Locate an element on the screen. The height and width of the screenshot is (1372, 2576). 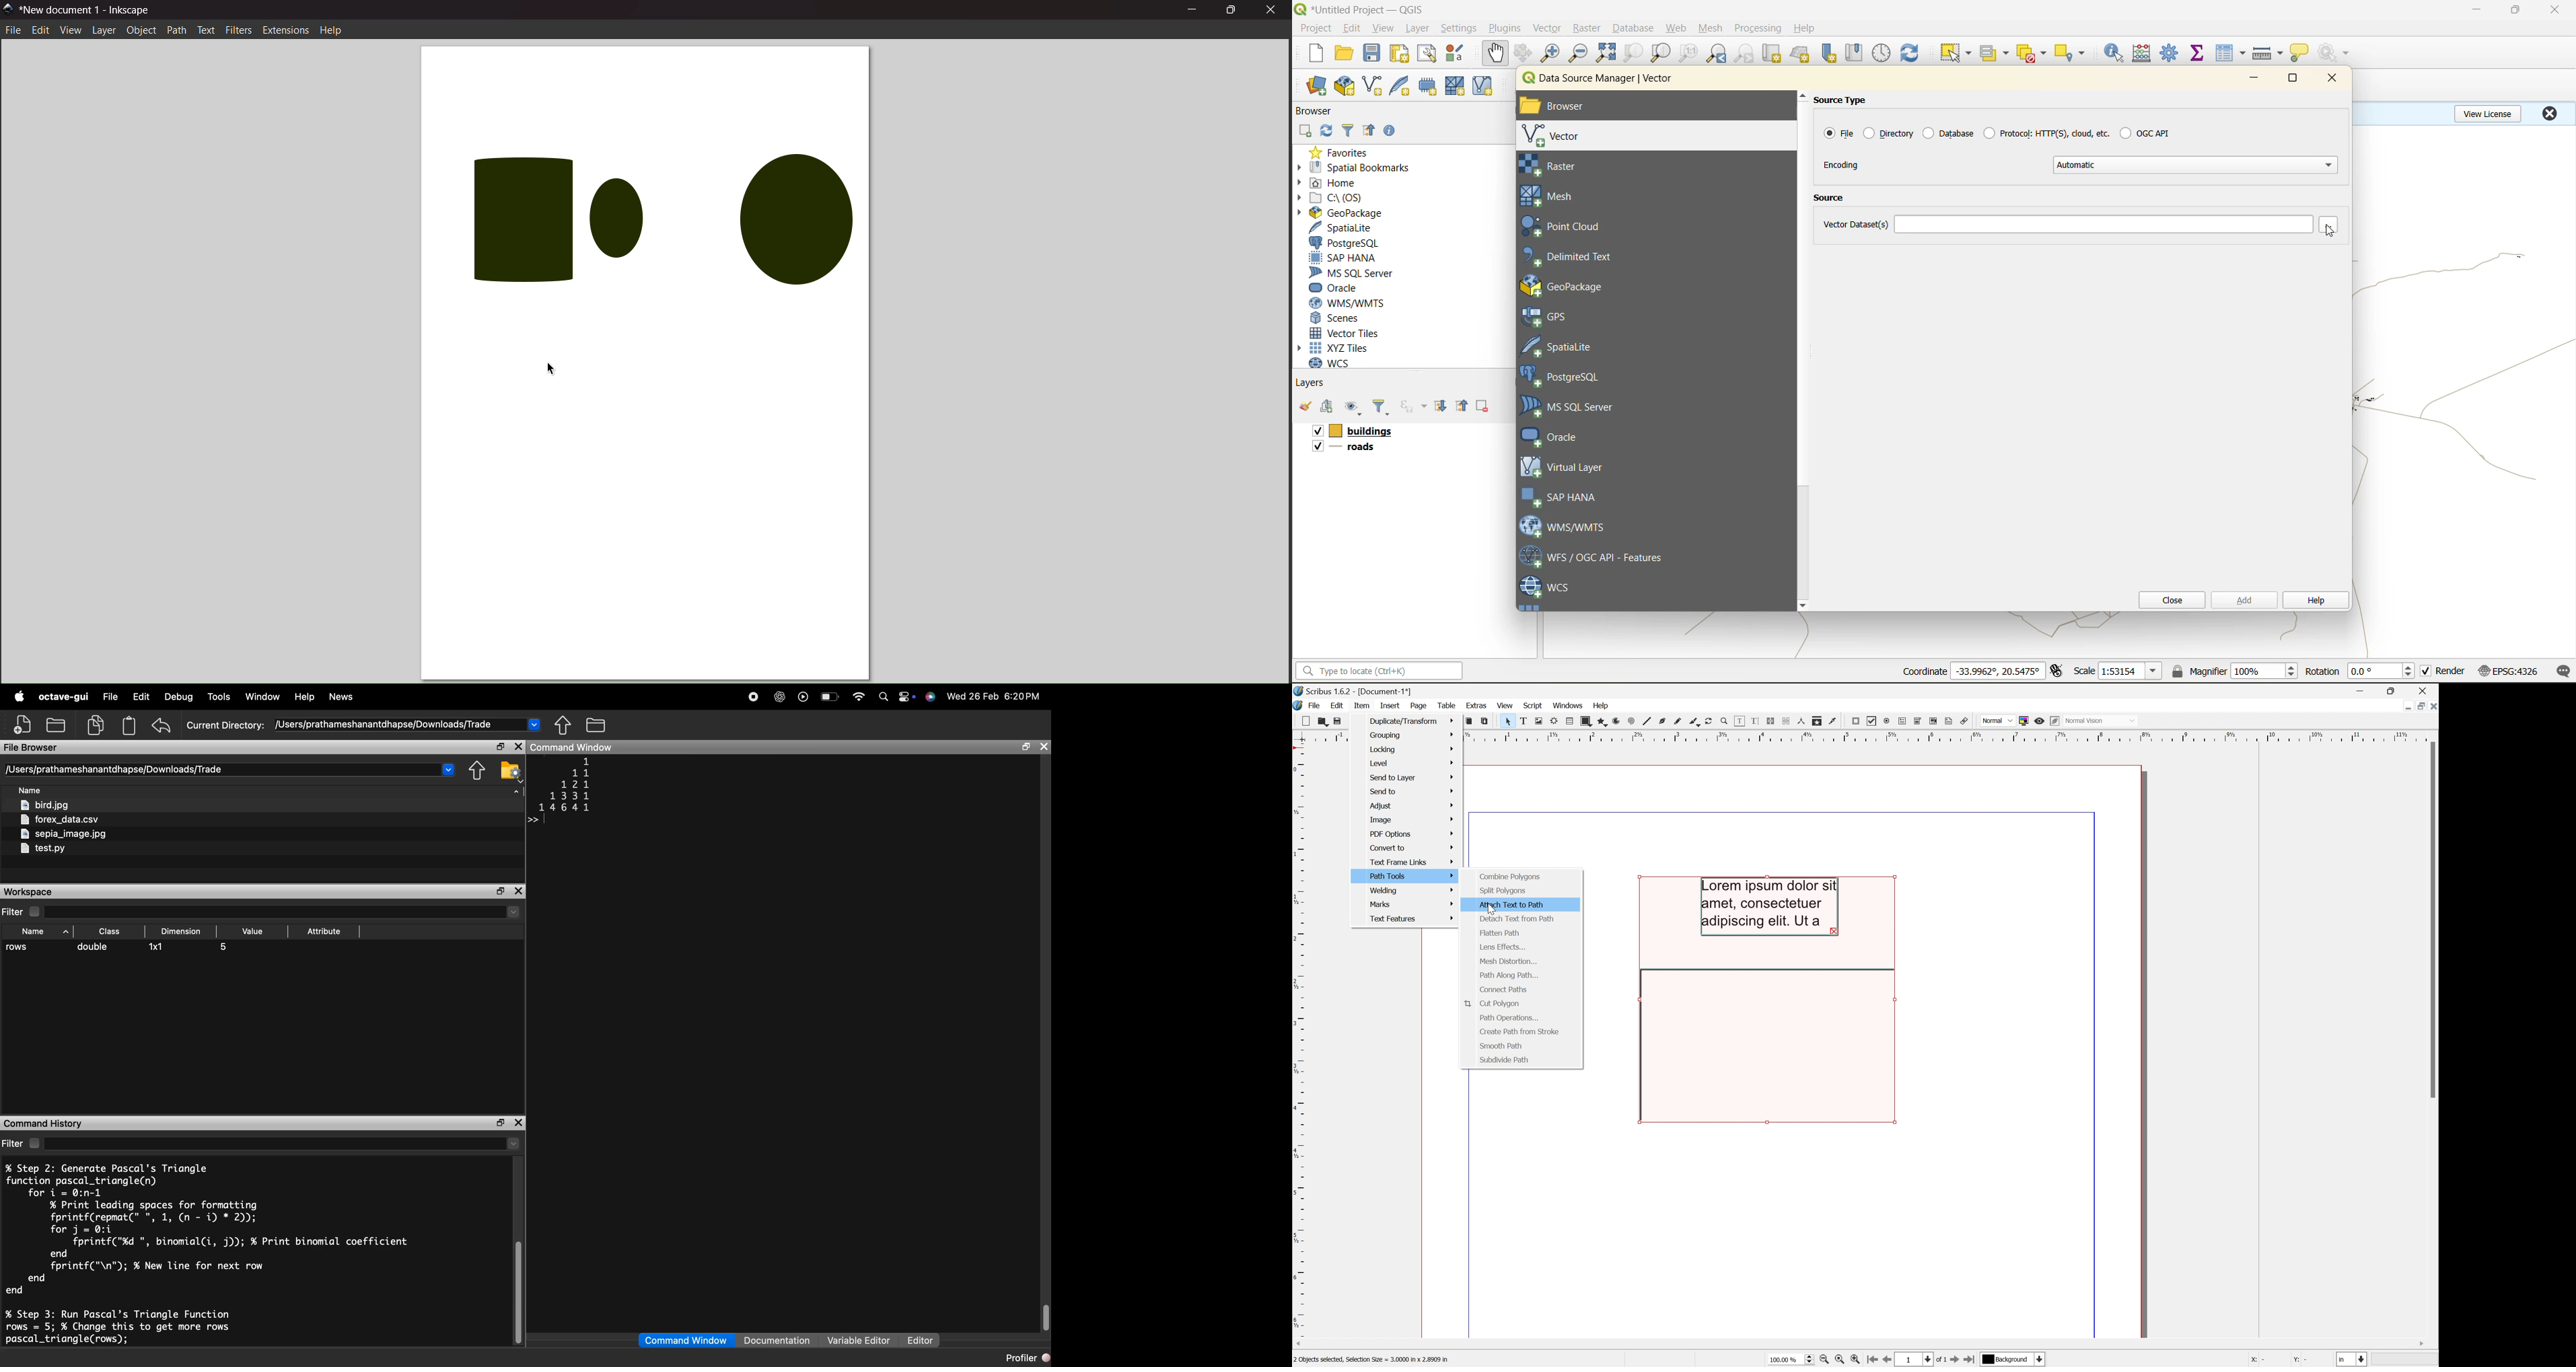
Normal is located at coordinates (1997, 719).